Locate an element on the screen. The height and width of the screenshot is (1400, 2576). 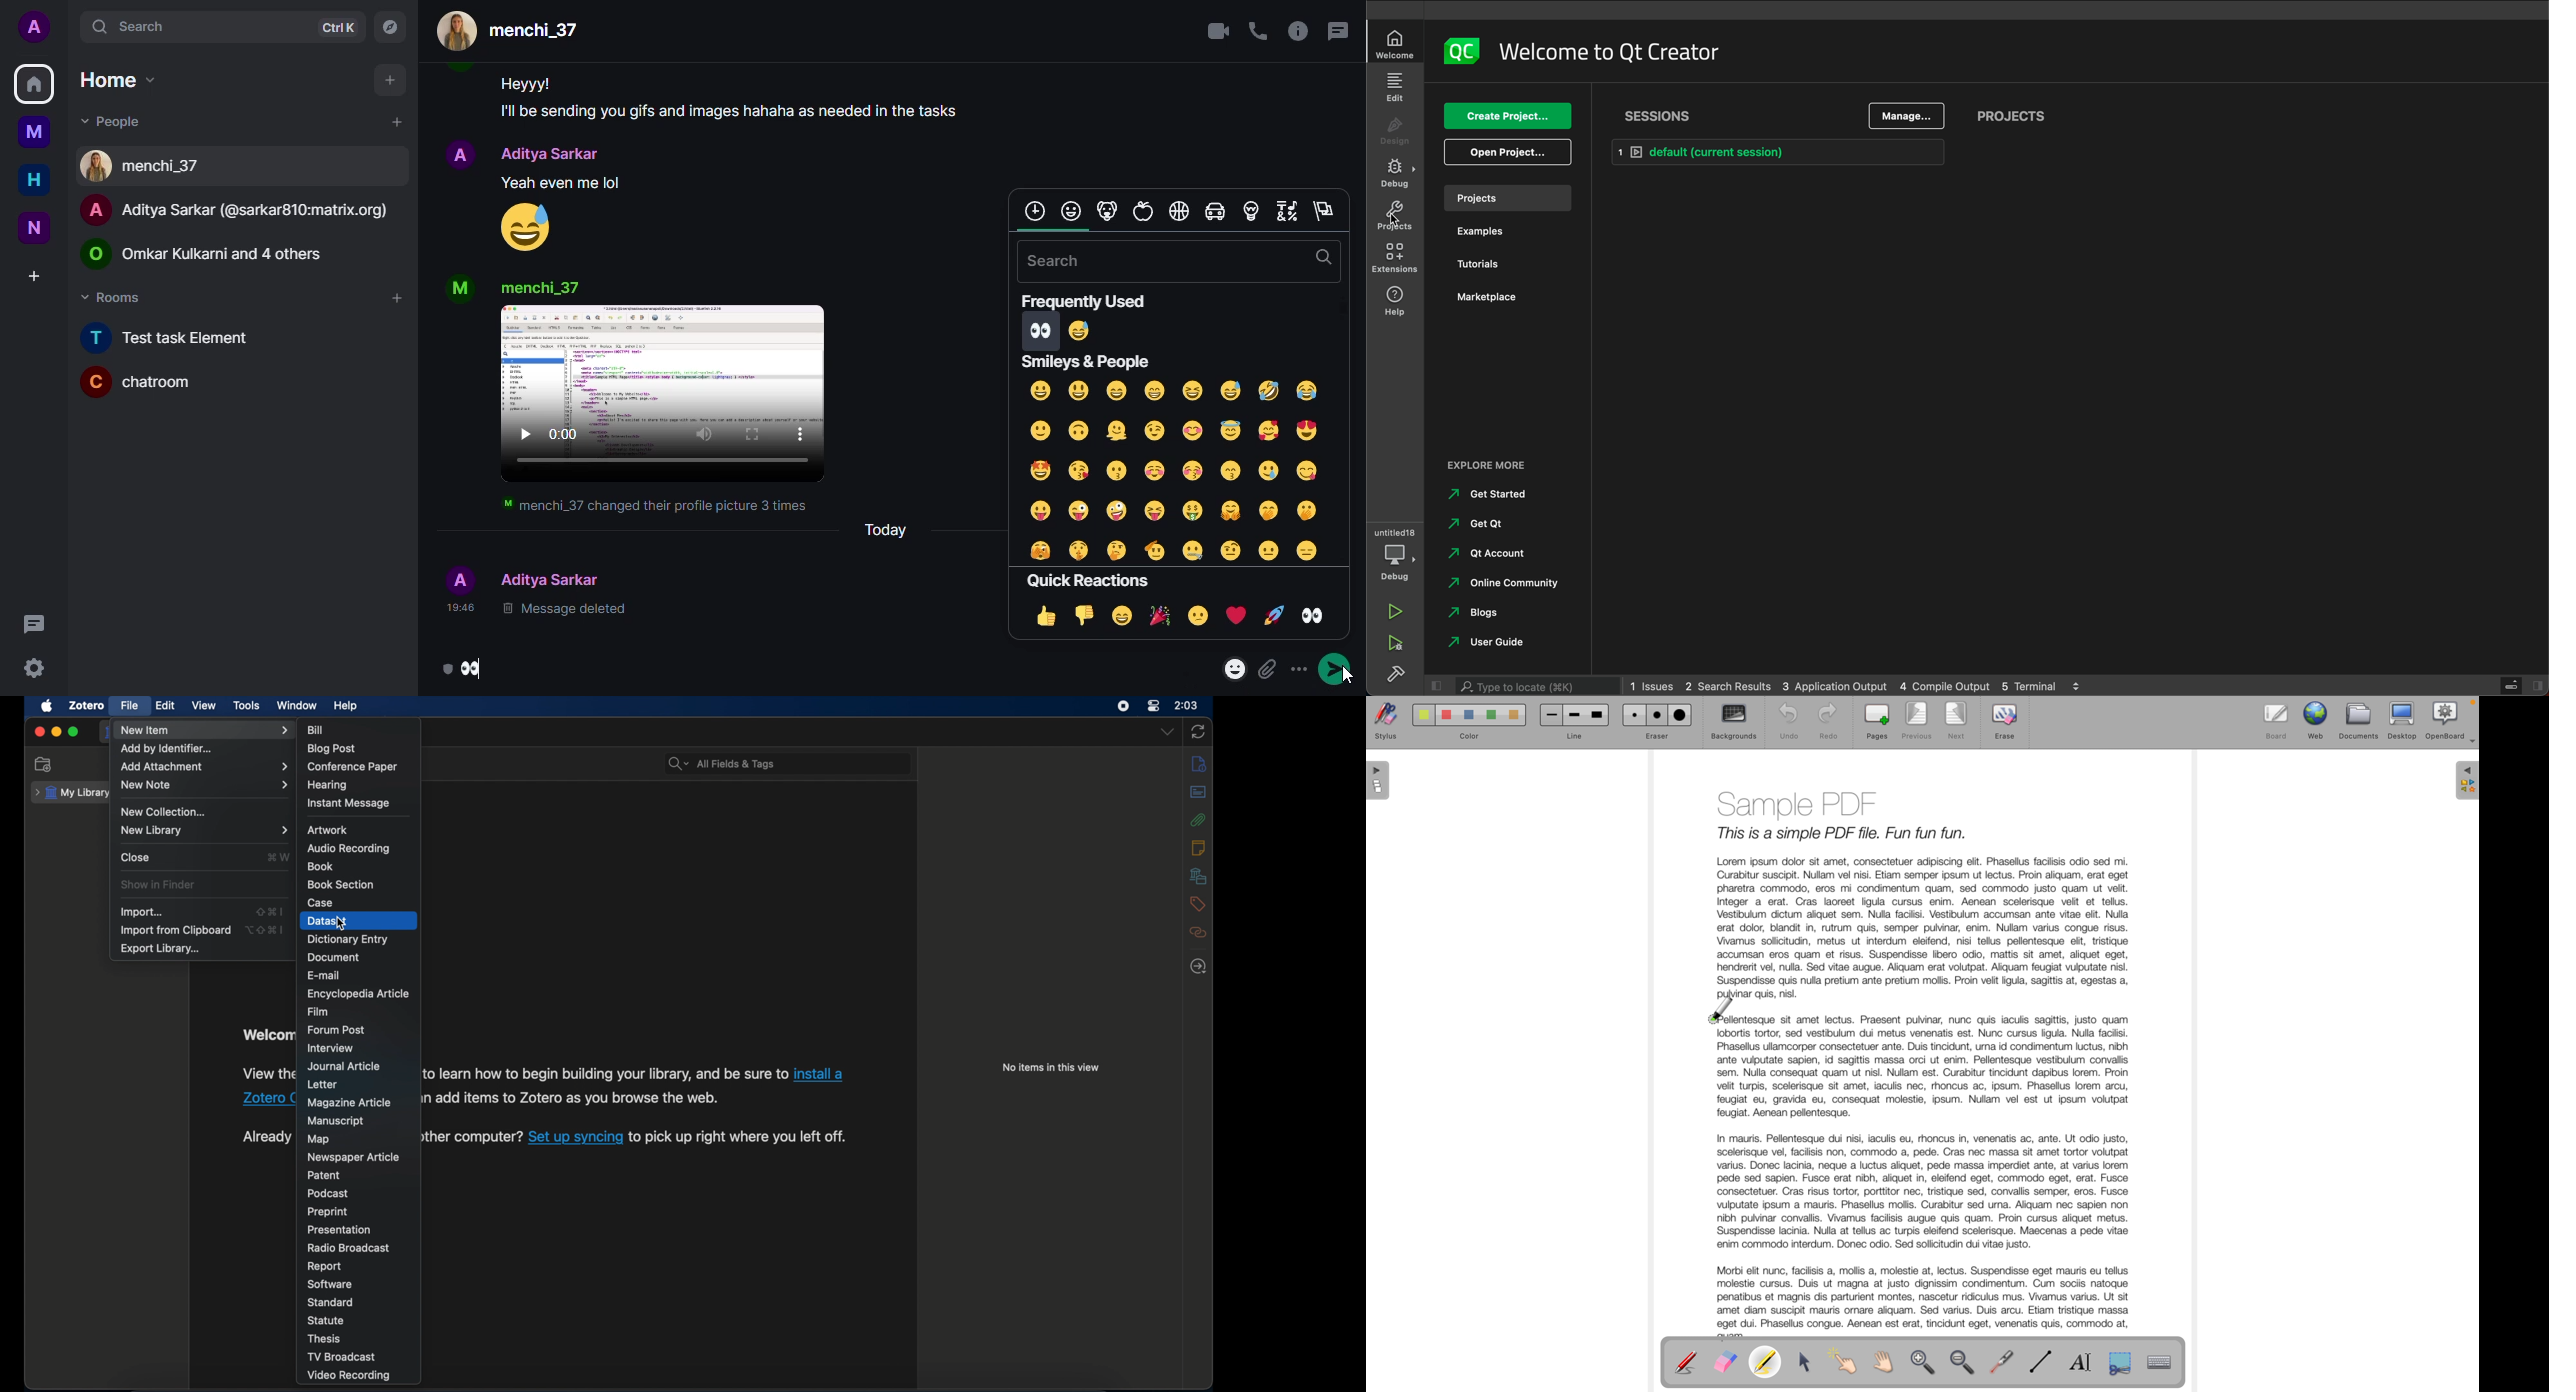
audio recording is located at coordinates (348, 849).